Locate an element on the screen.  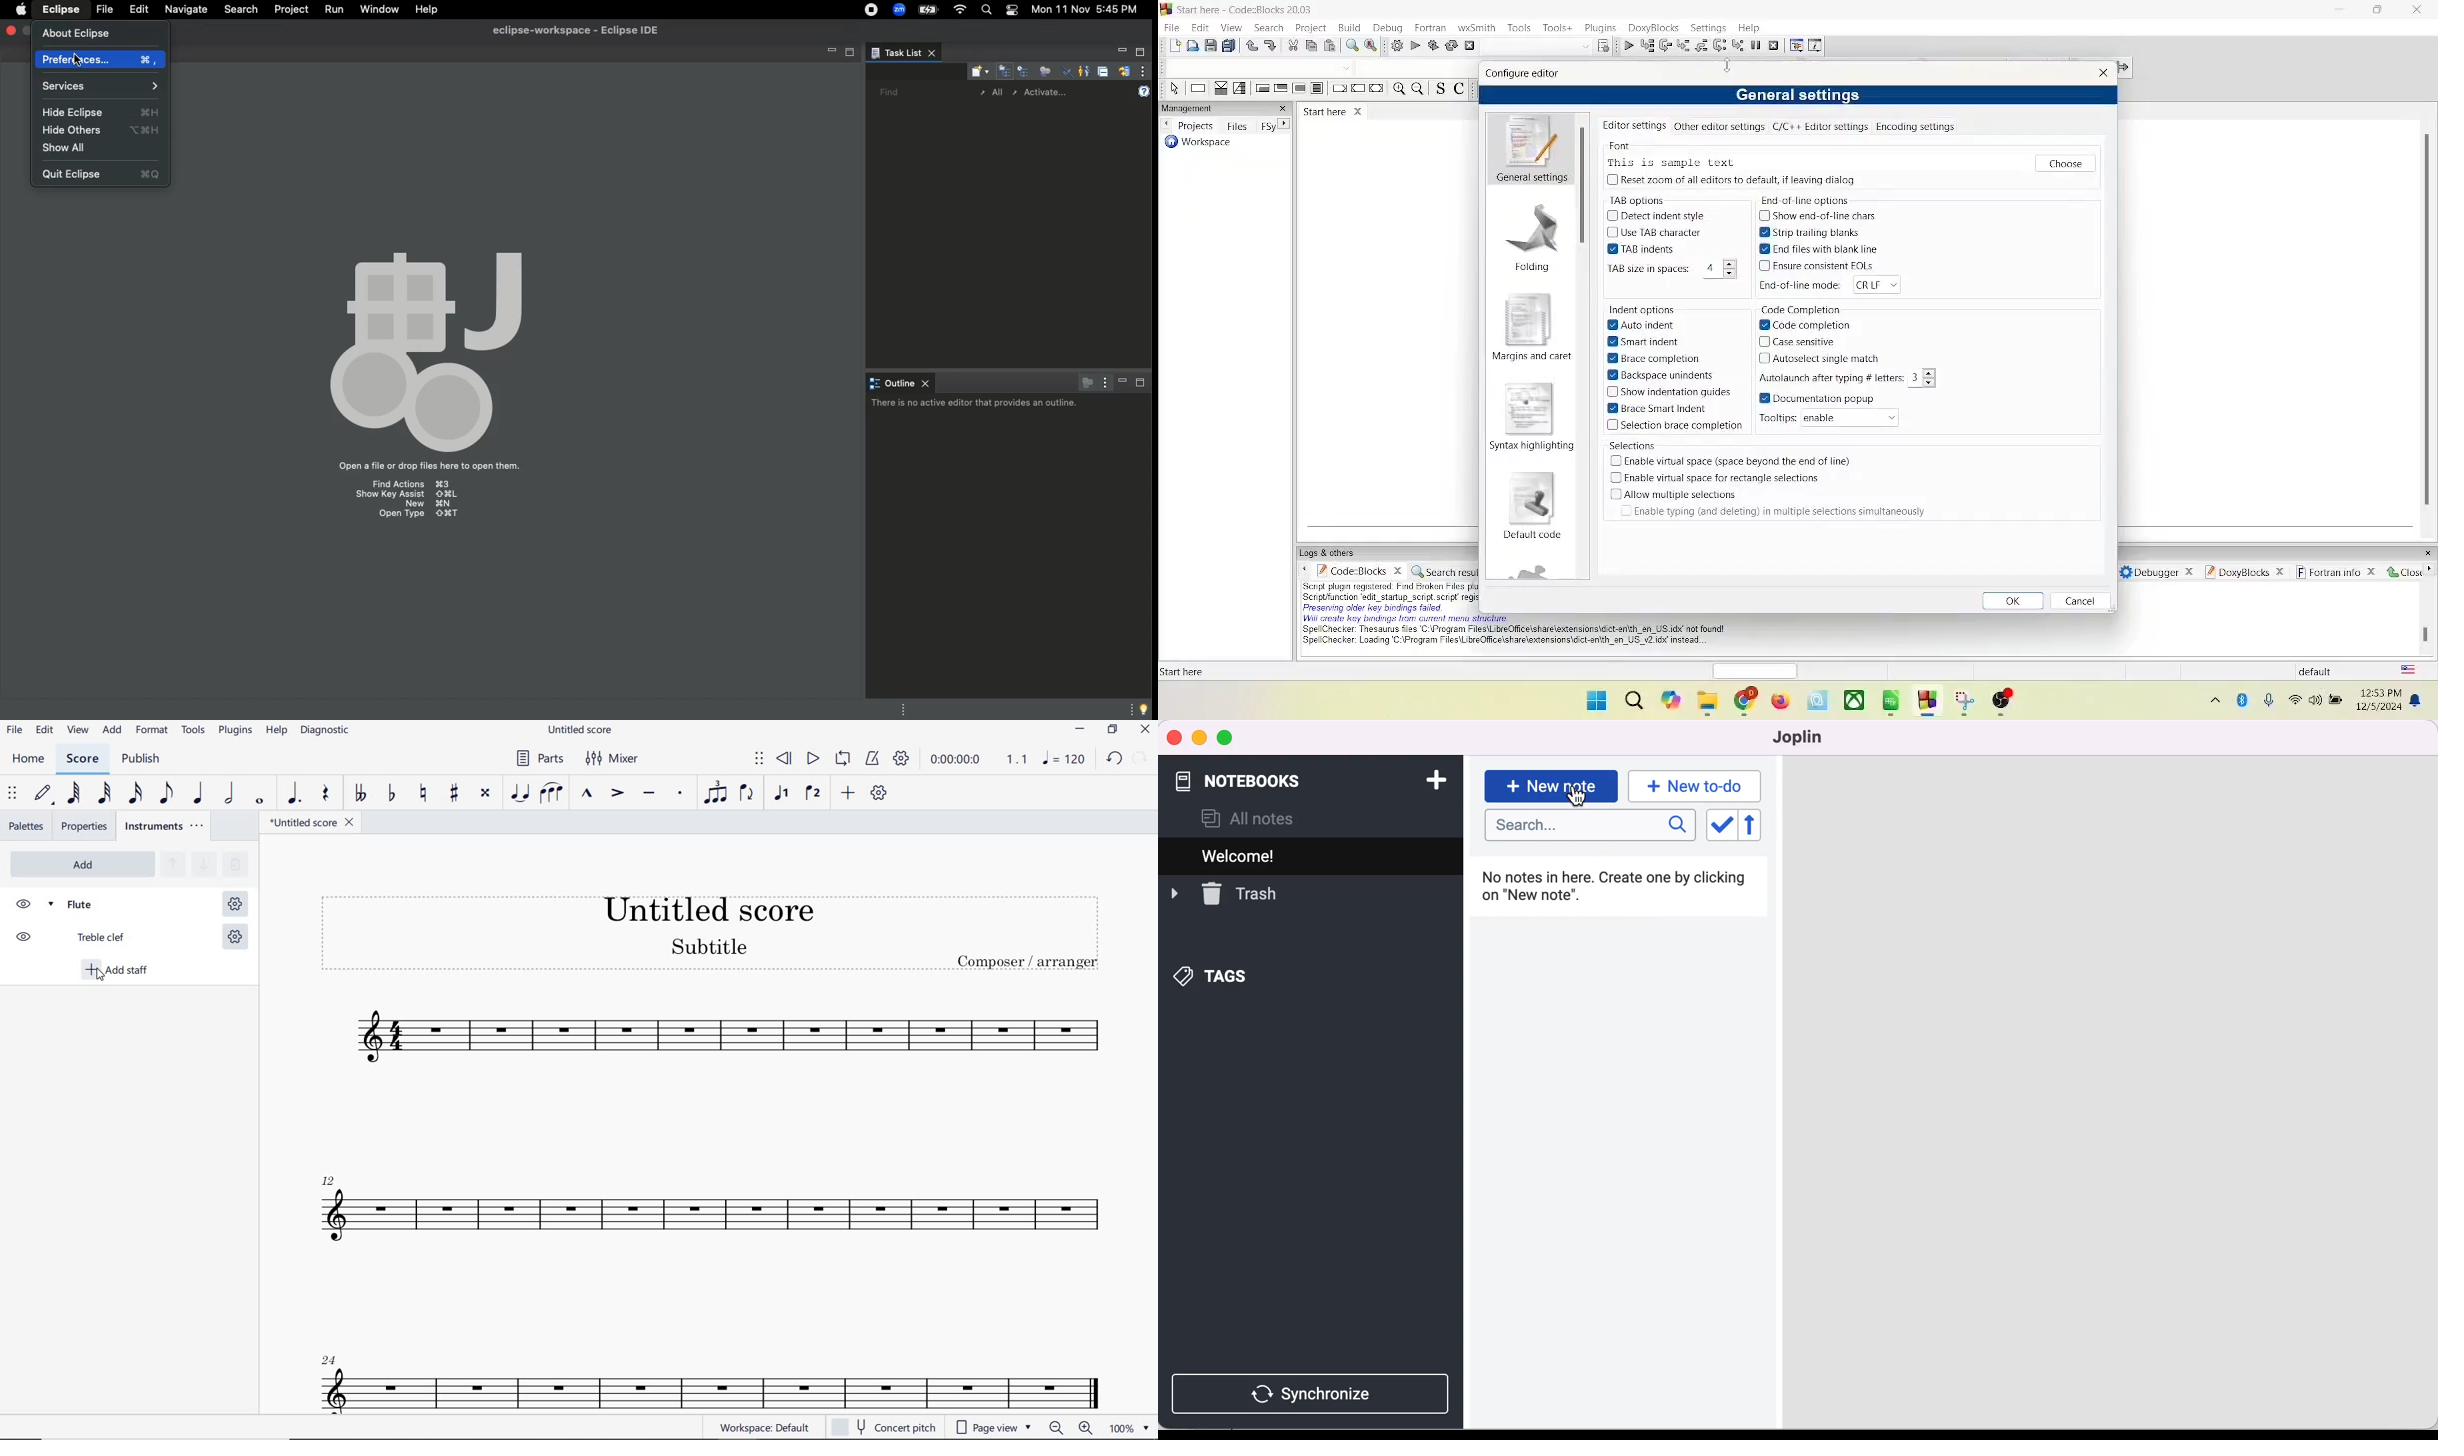
TUPLET is located at coordinates (712, 794).